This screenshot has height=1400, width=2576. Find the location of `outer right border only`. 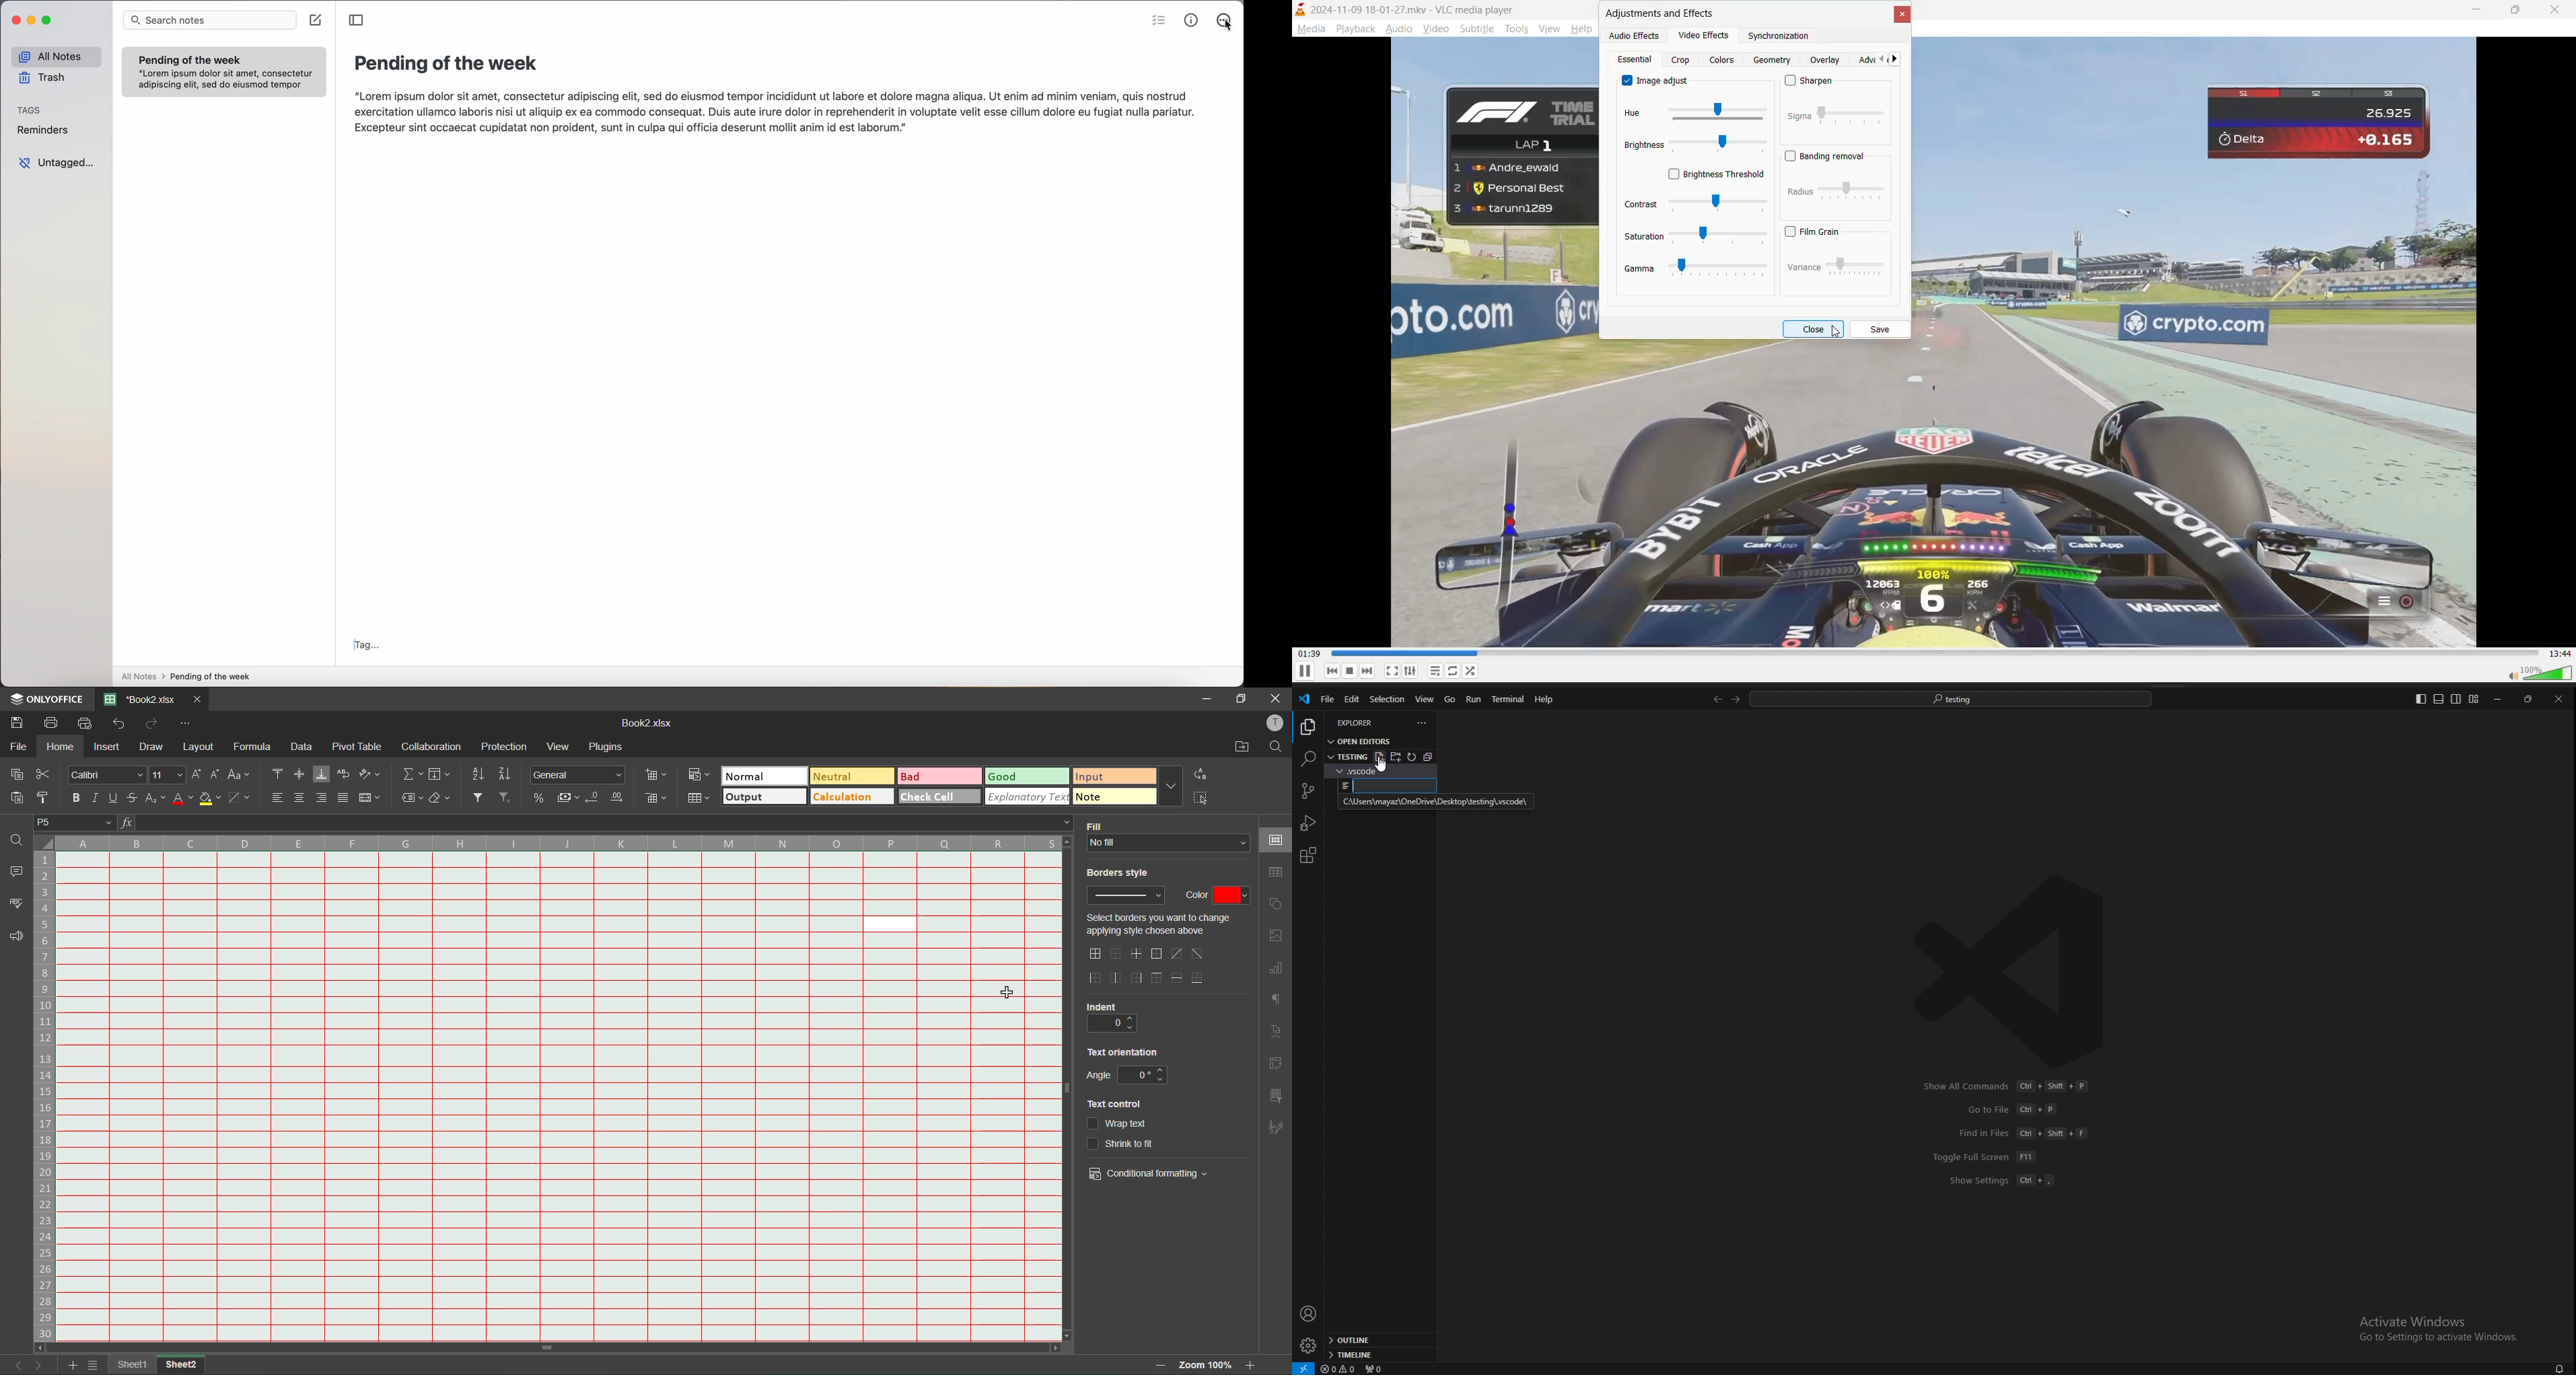

outer right border only is located at coordinates (1140, 978).